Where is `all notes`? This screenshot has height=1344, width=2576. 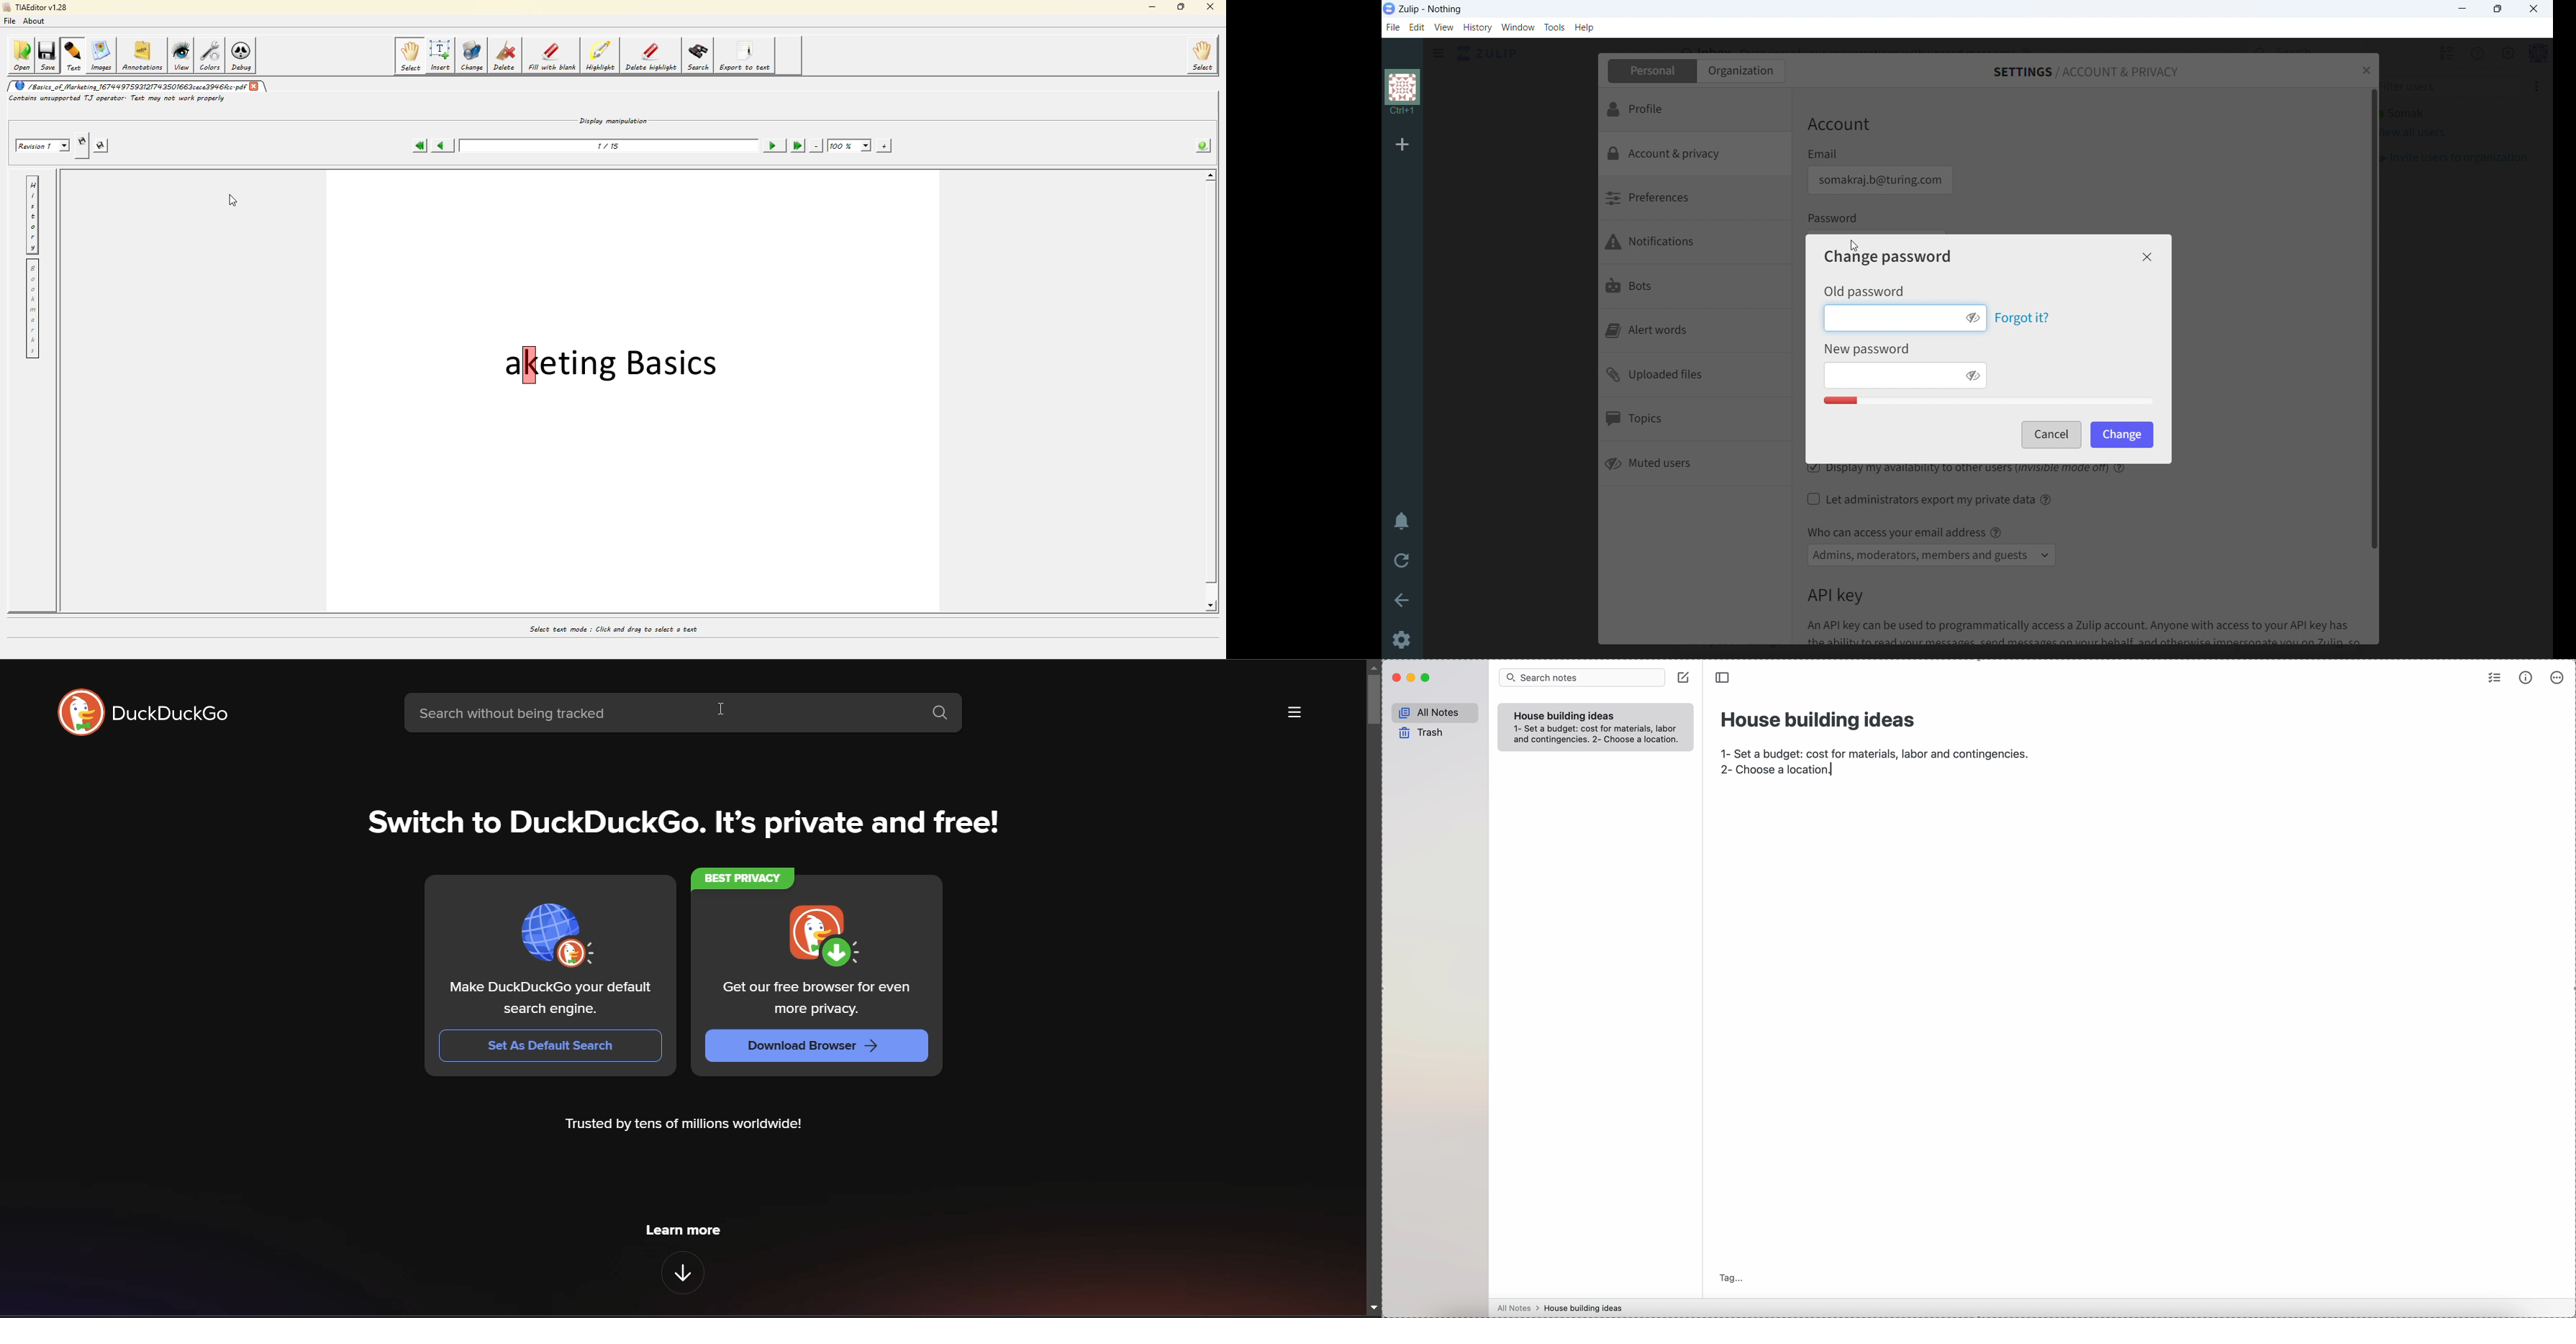
all notes is located at coordinates (1518, 1308).